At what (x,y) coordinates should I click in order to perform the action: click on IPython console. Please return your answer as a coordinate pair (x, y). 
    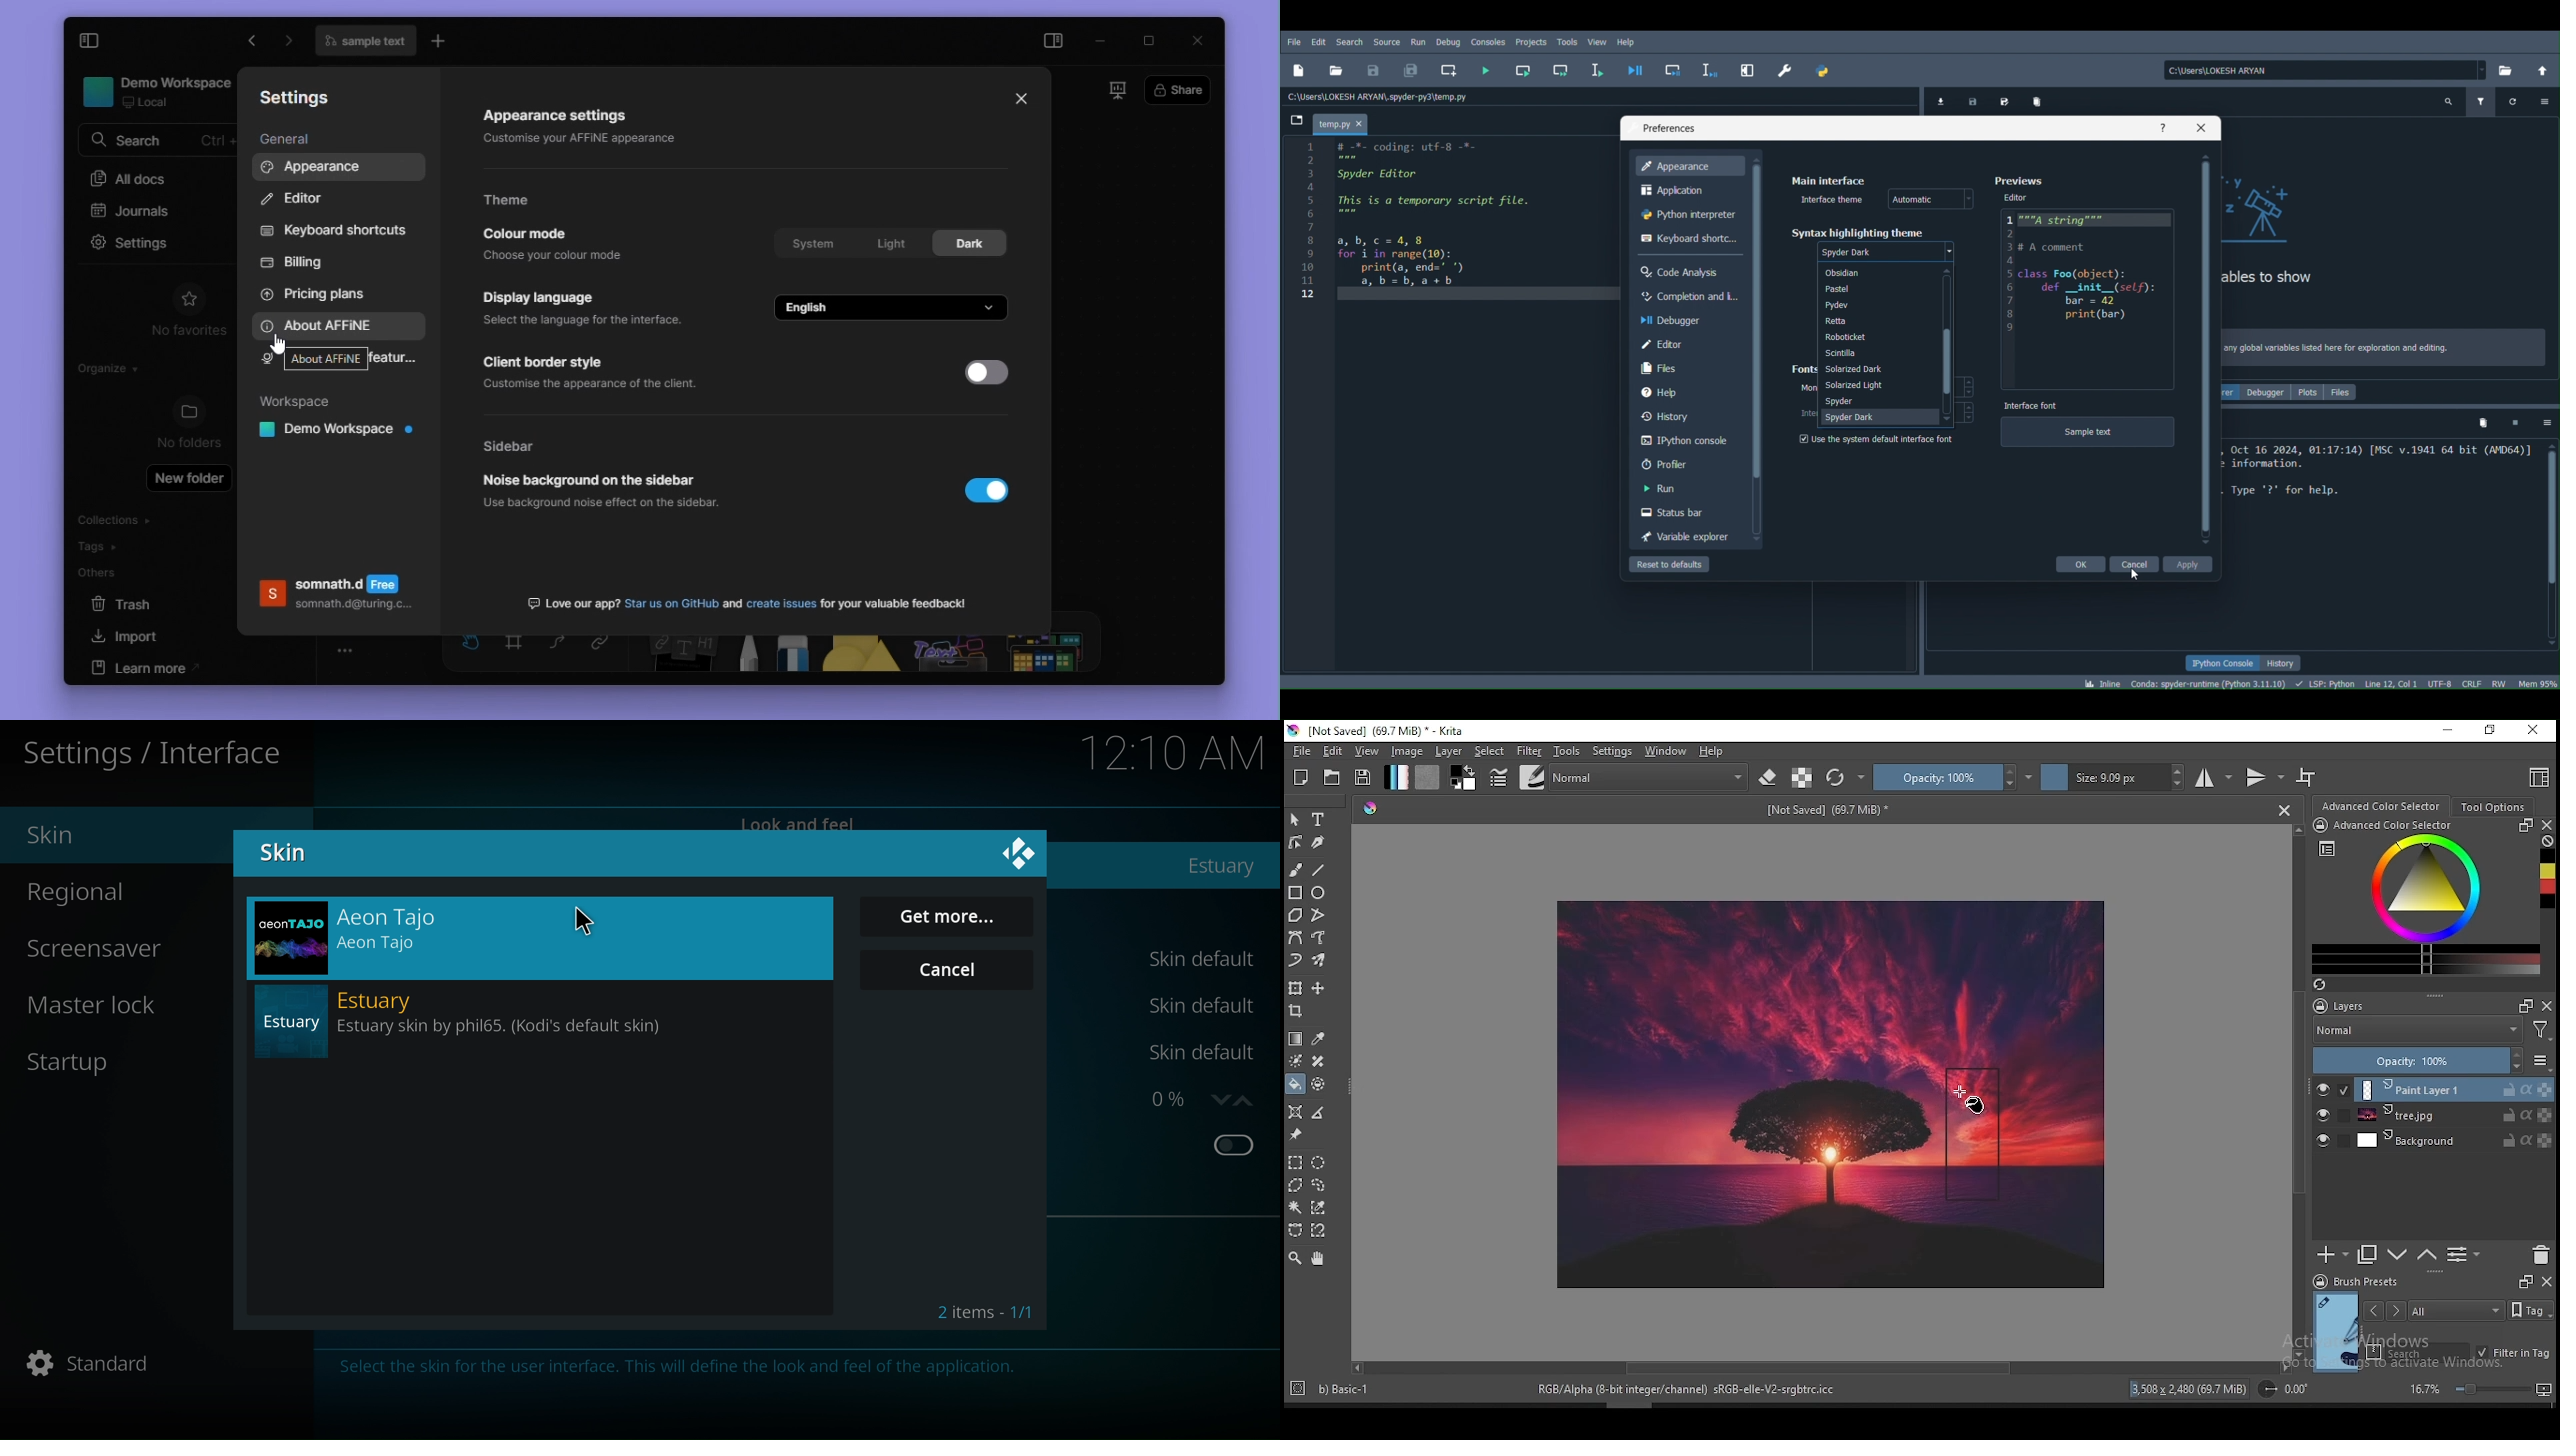
    Looking at the image, I should click on (1692, 437).